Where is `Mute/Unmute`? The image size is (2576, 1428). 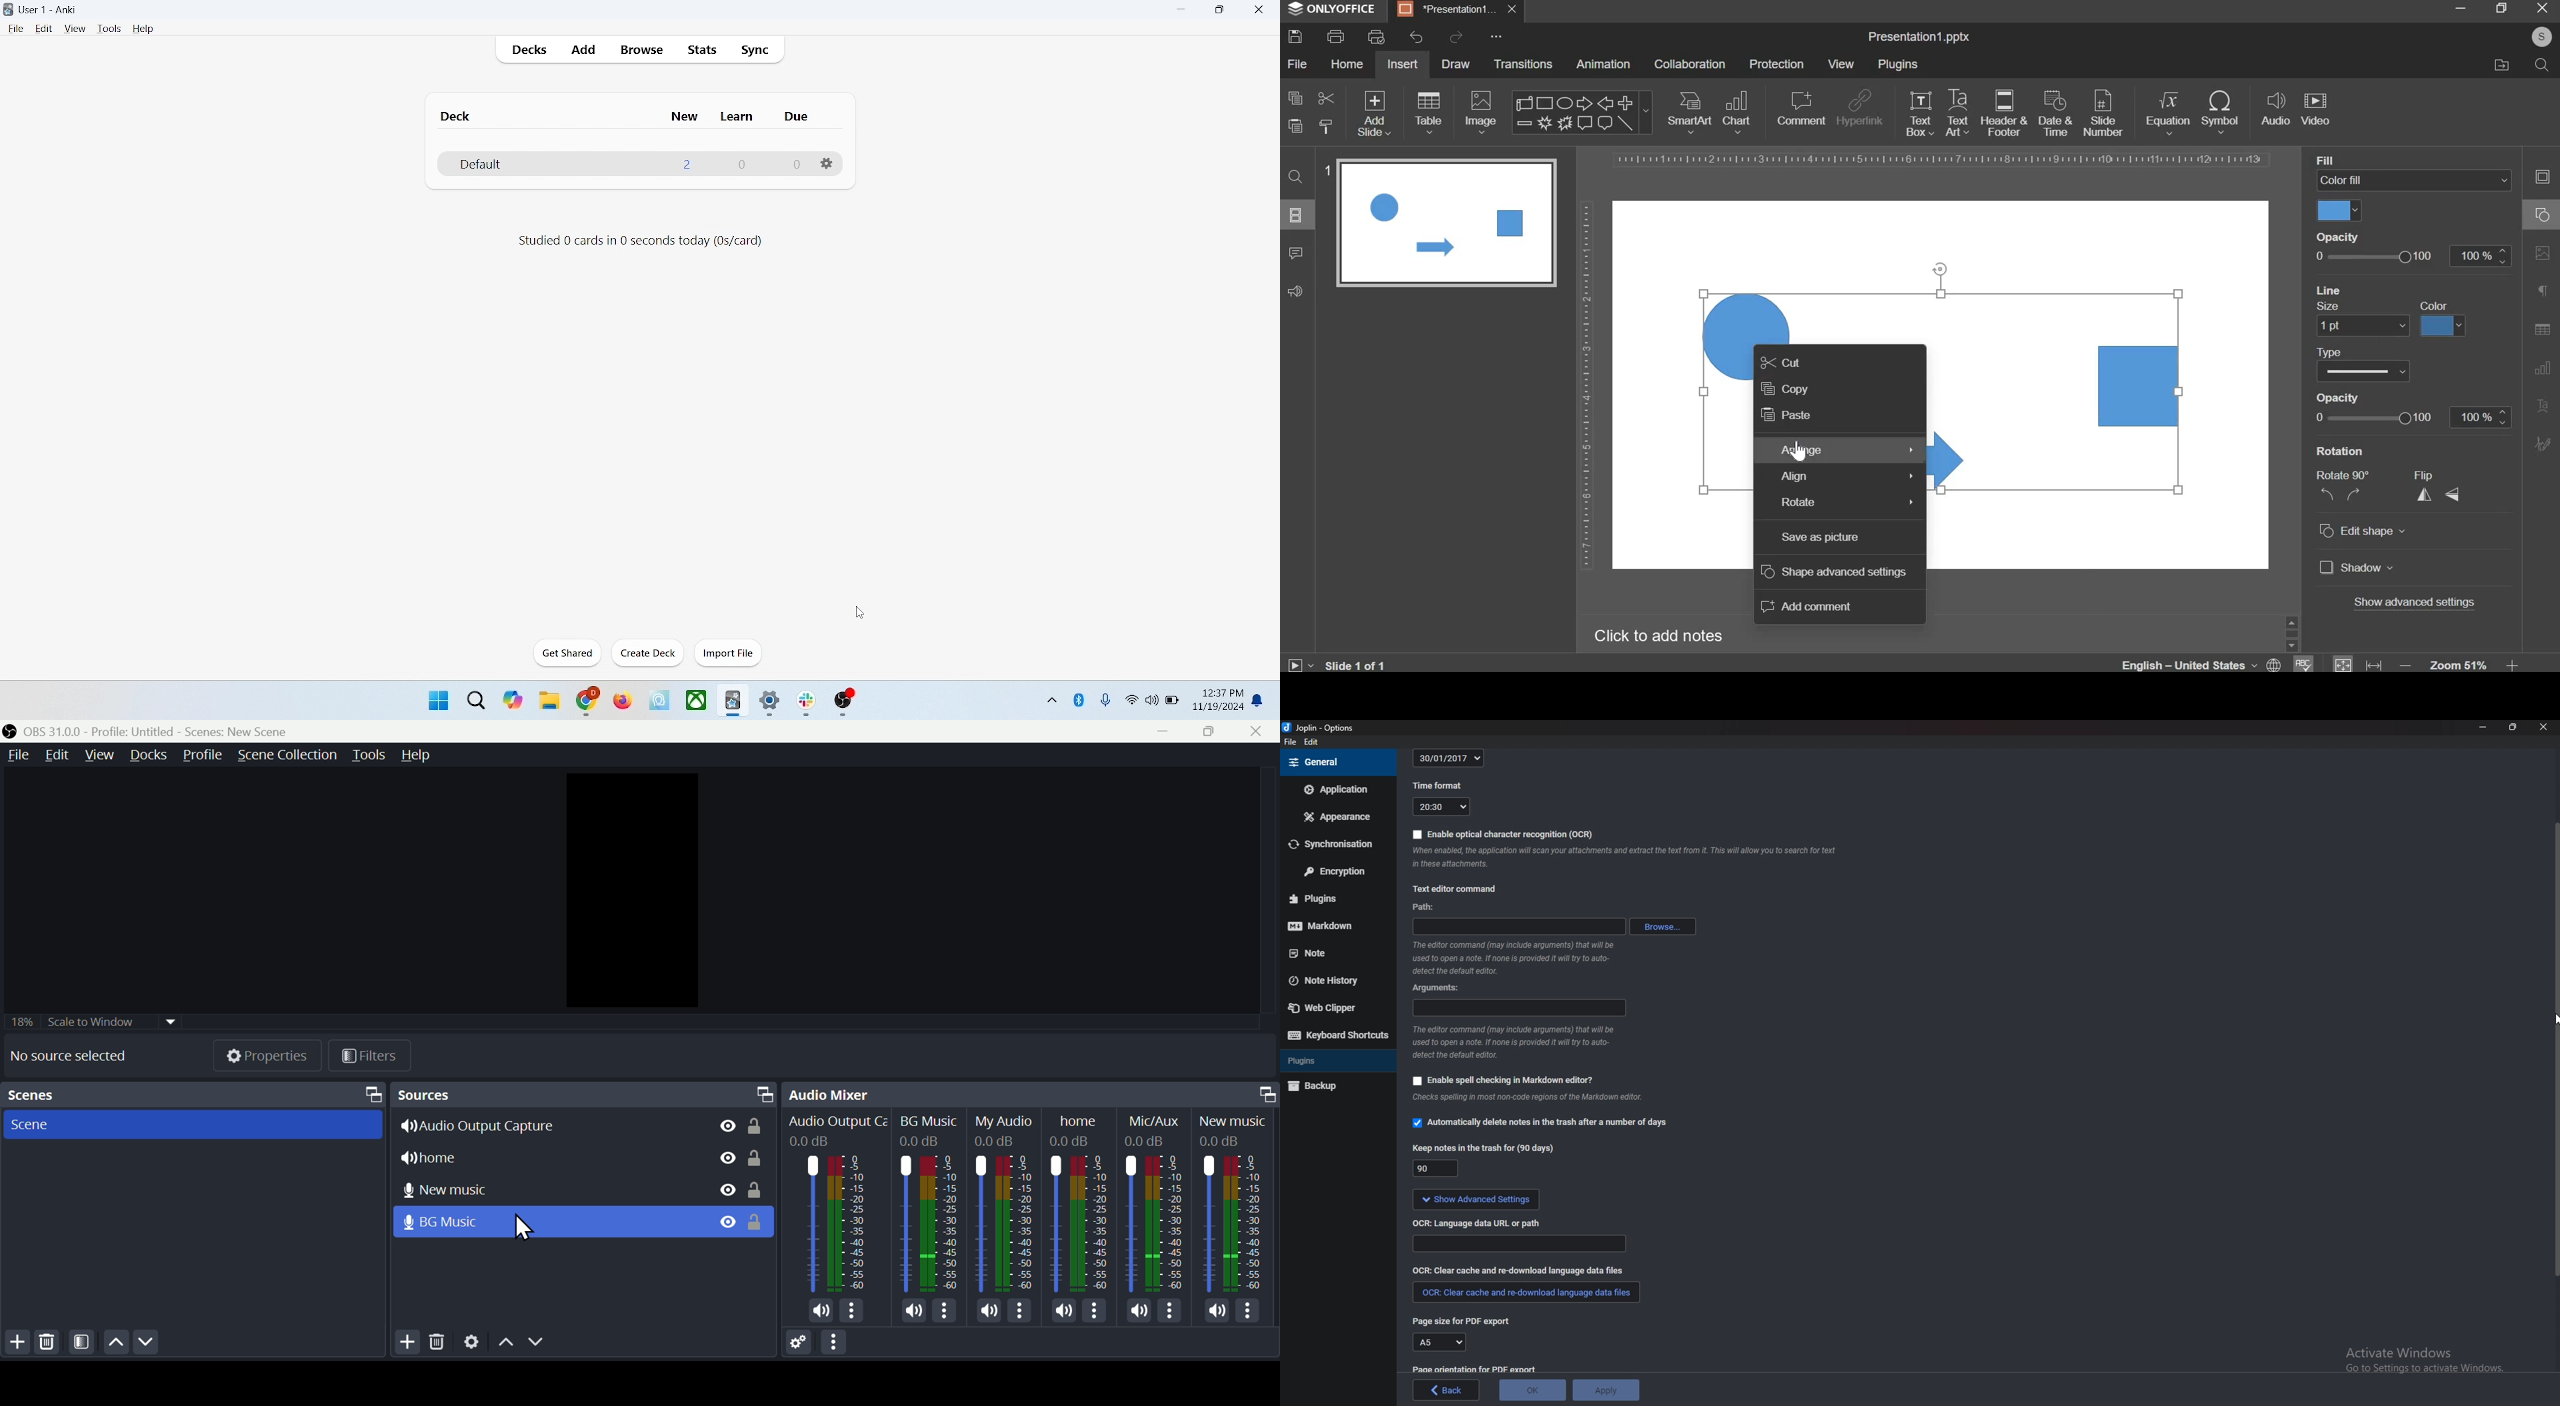
Mute/Unmute is located at coordinates (820, 1311).